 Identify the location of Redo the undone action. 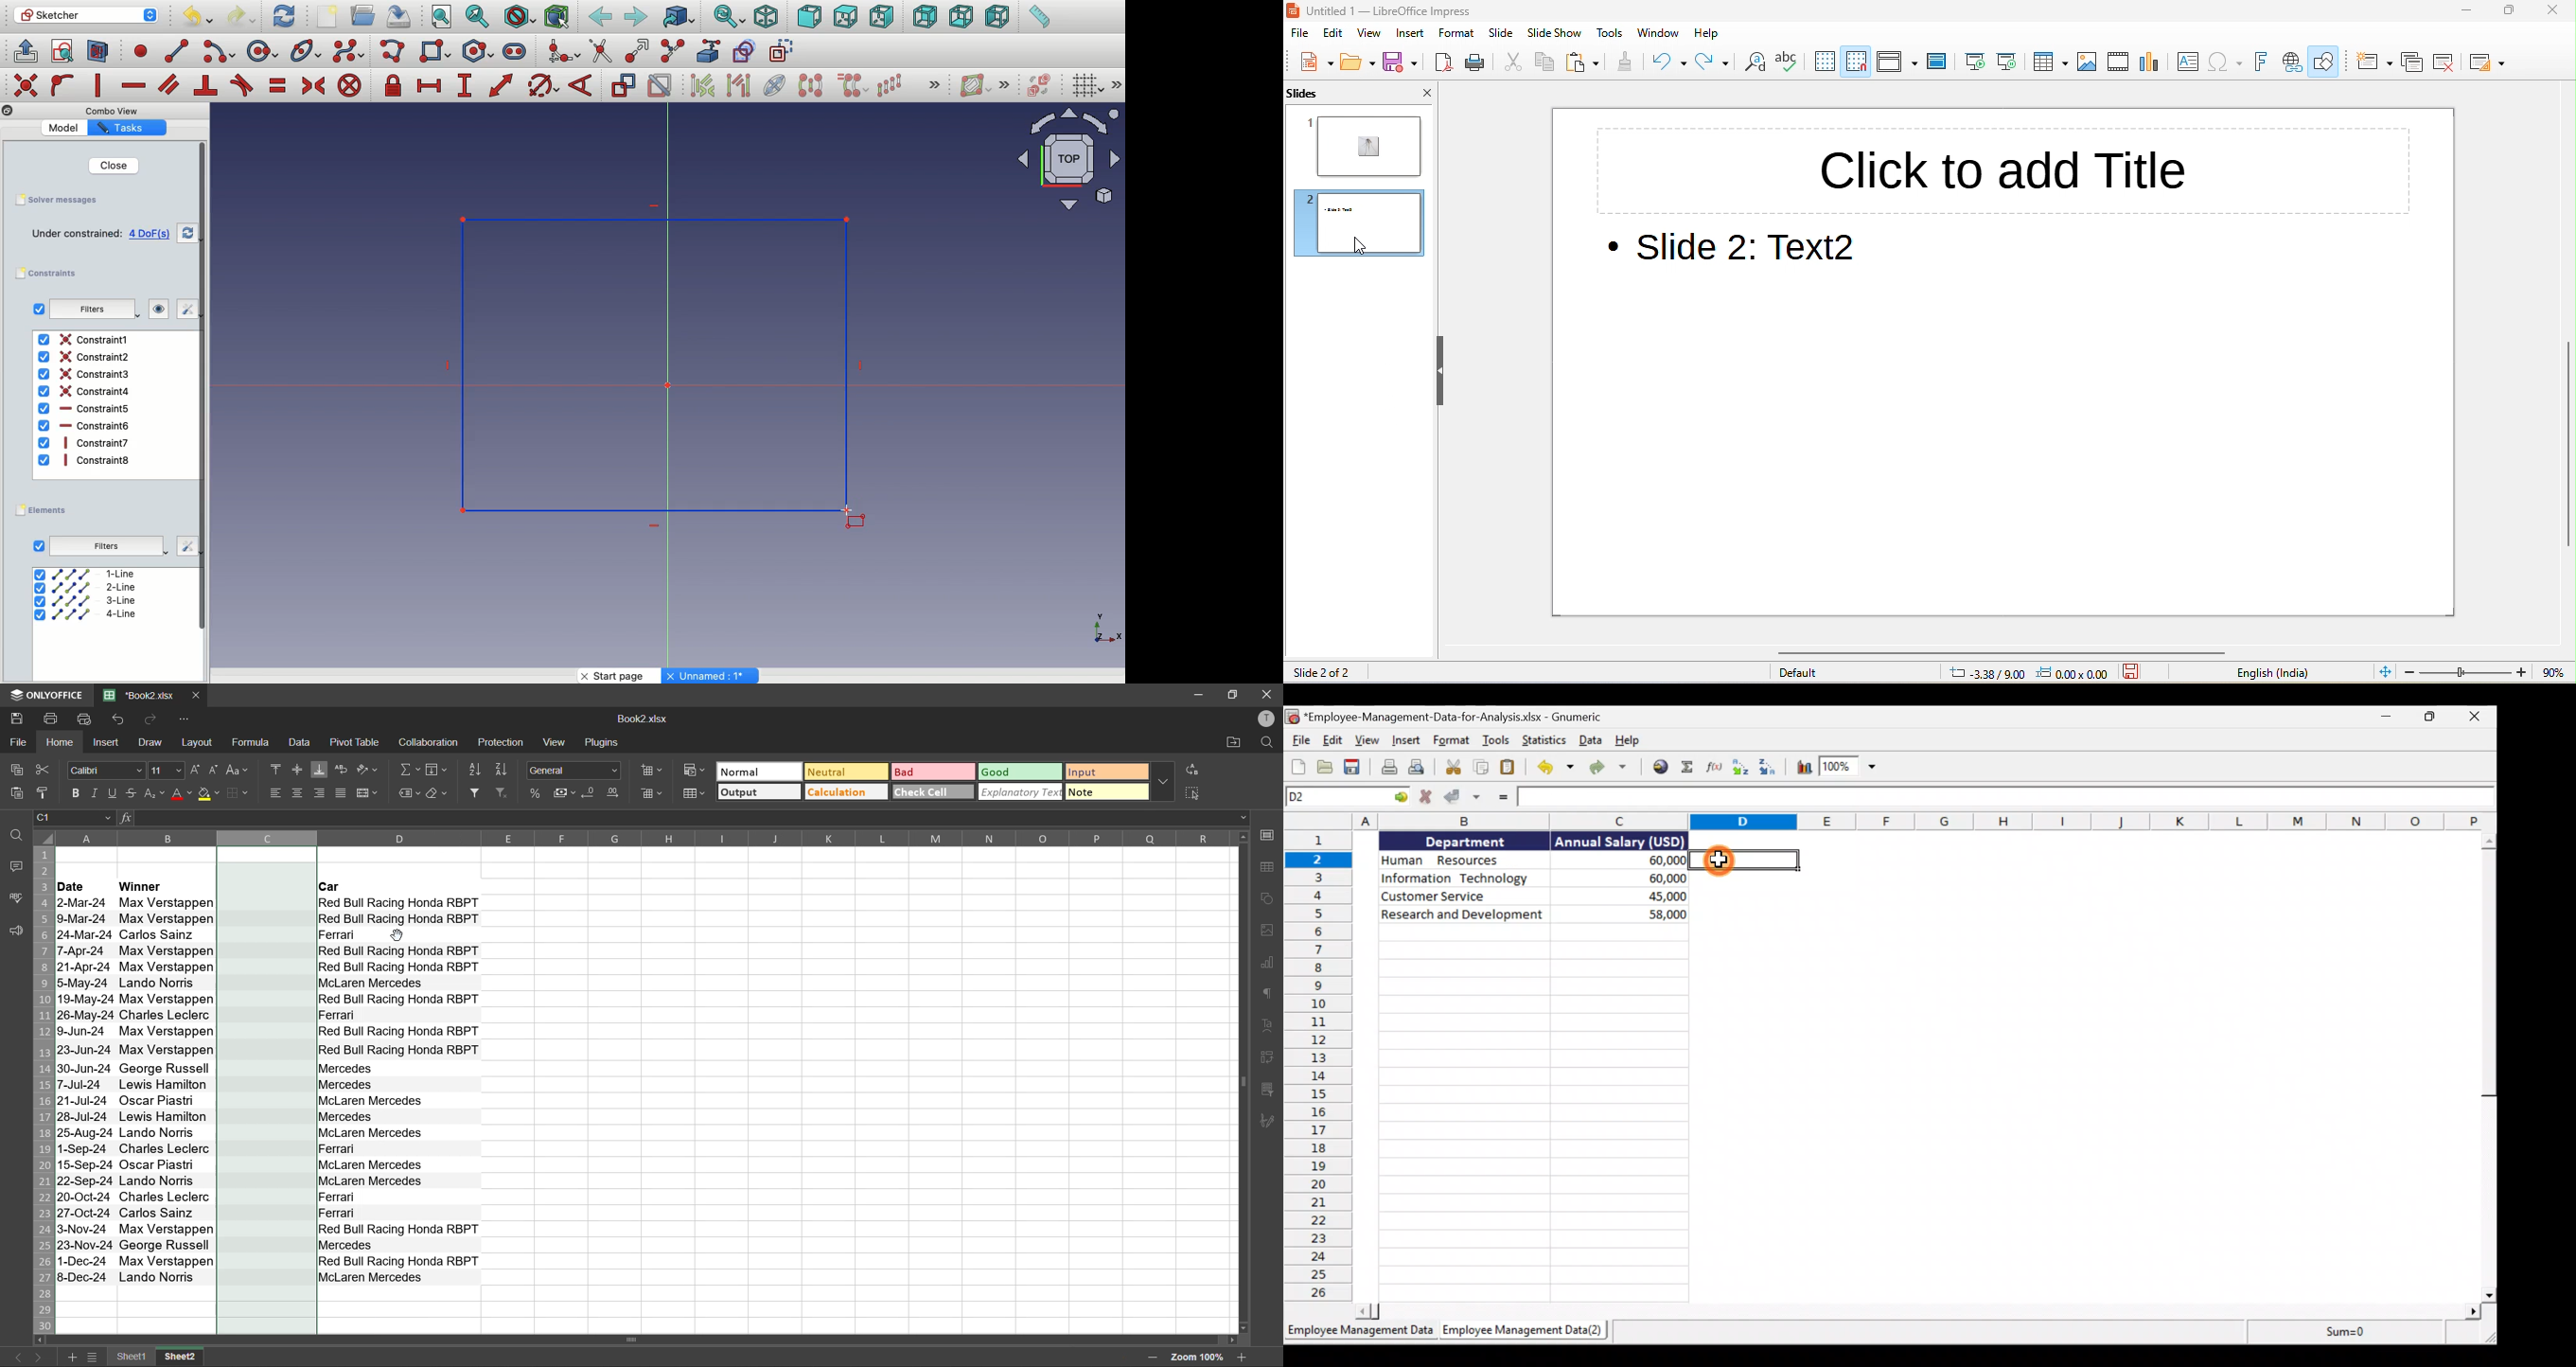
(1613, 769).